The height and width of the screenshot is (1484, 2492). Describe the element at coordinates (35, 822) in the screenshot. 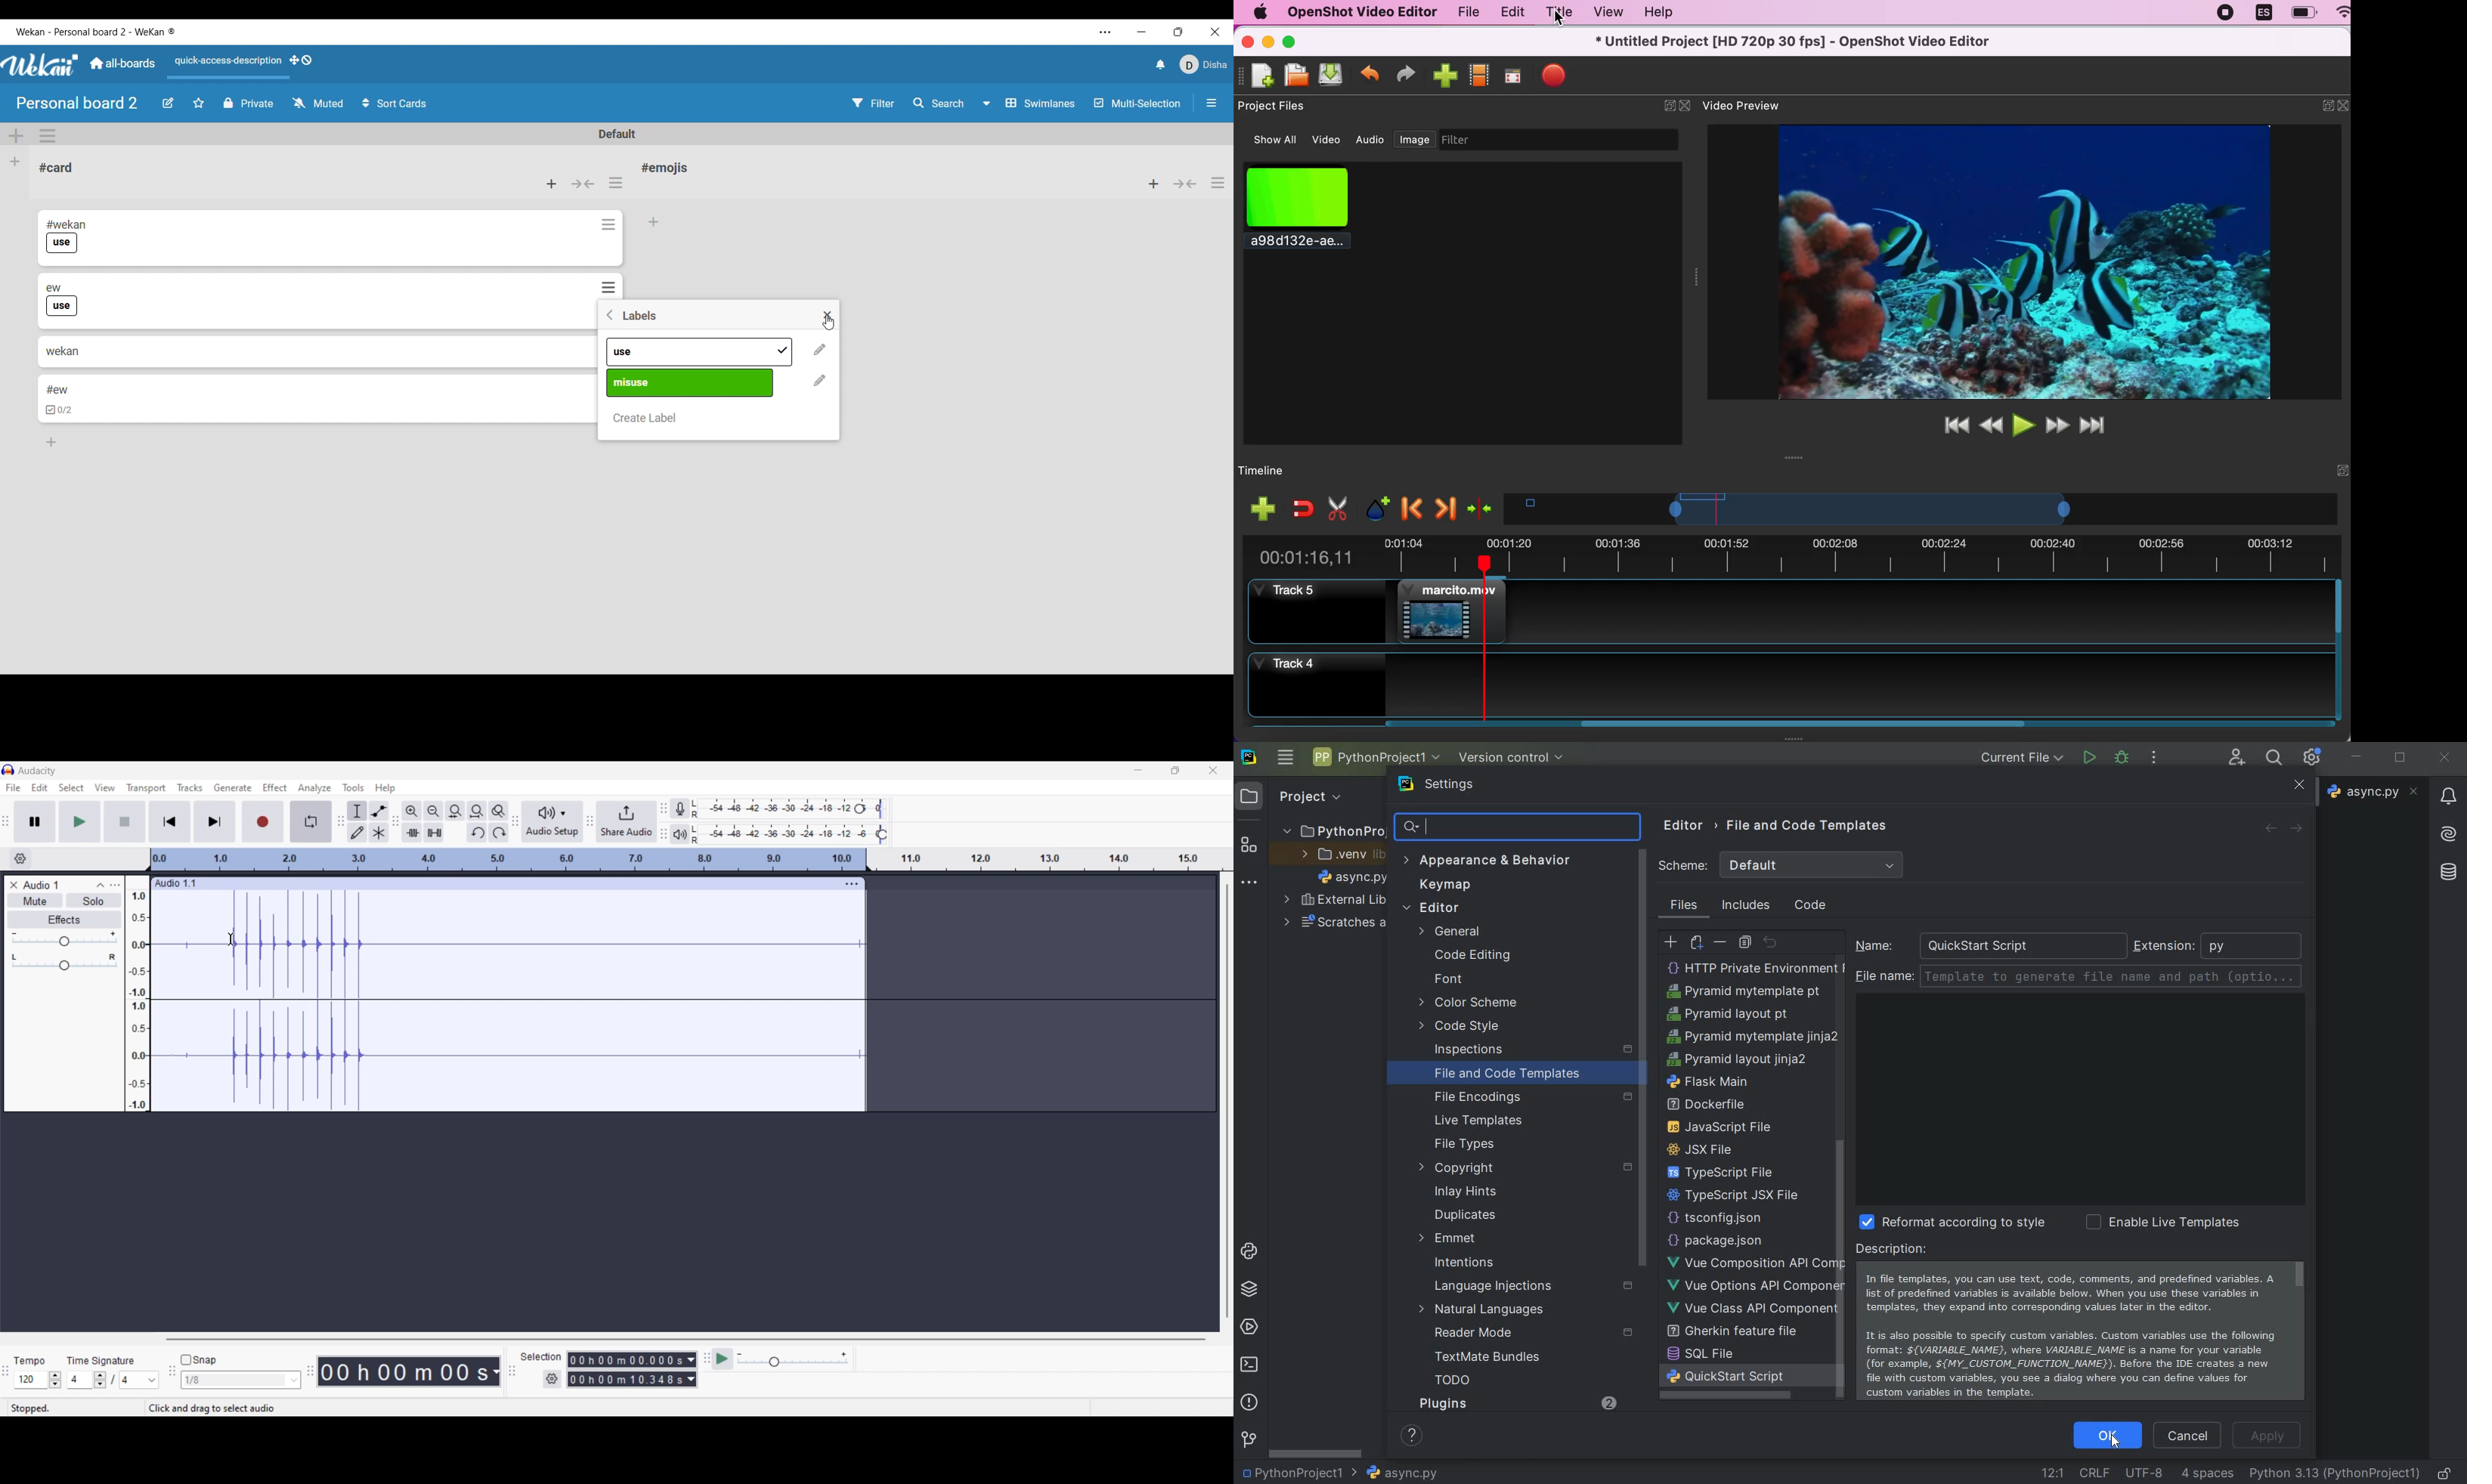

I see `Pause` at that location.